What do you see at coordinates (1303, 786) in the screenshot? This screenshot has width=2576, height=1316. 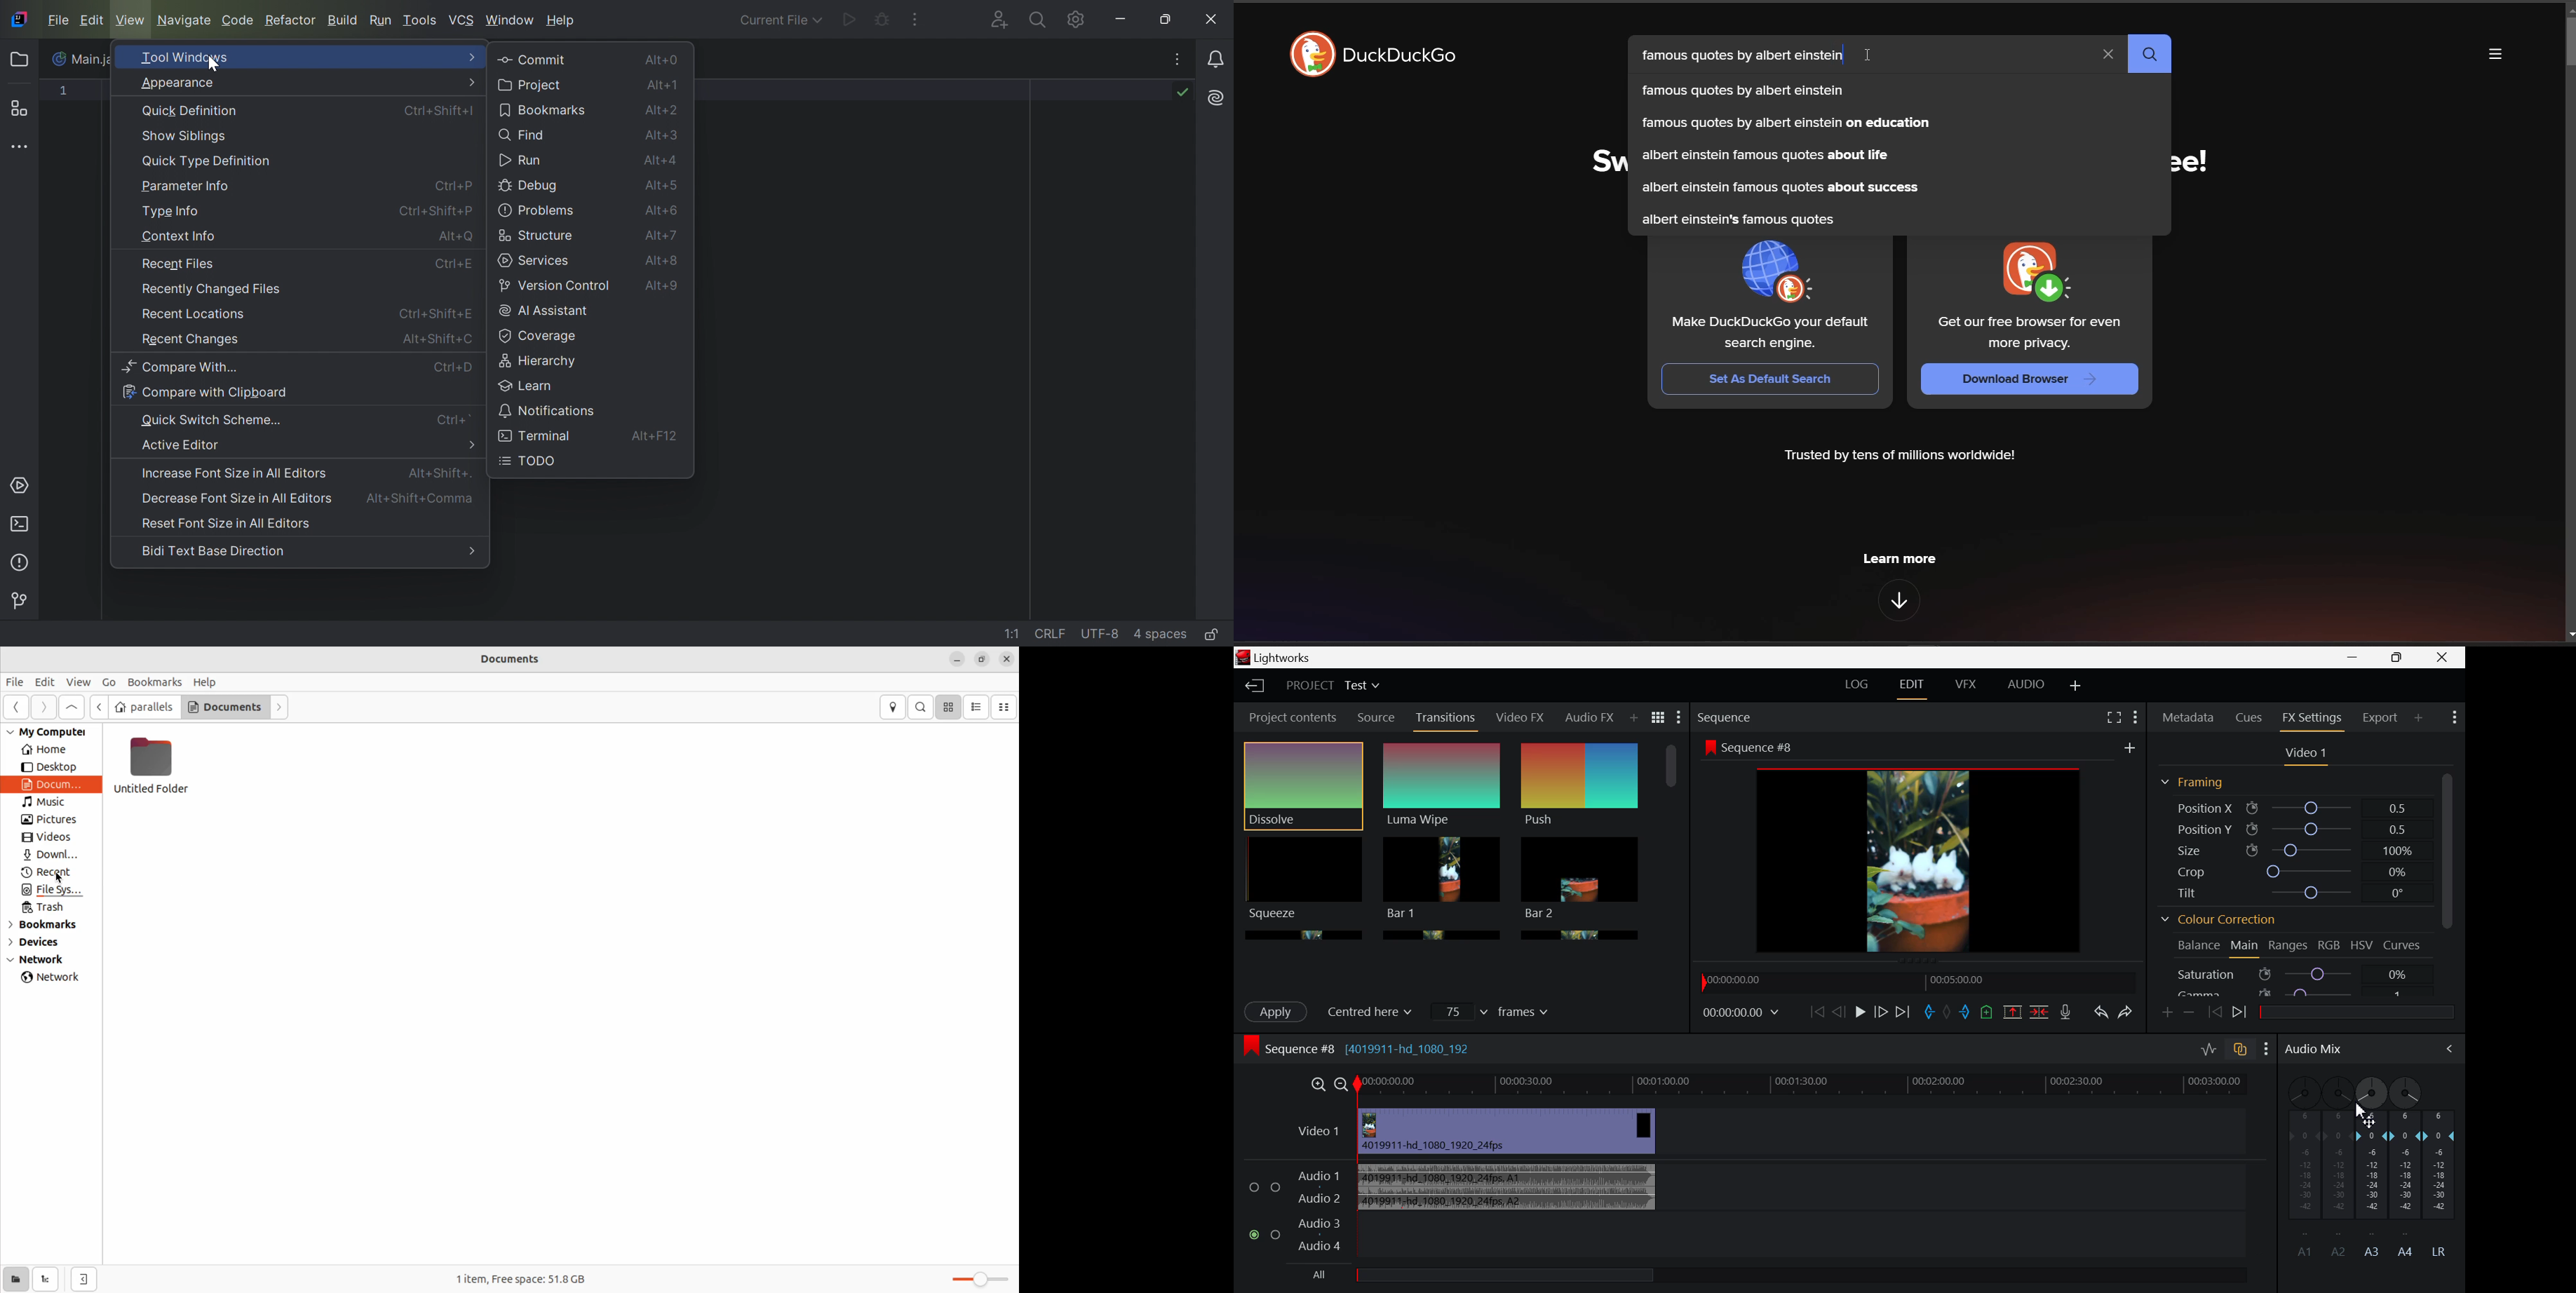 I see `Dissolve` at bounding box center [1303, 786].